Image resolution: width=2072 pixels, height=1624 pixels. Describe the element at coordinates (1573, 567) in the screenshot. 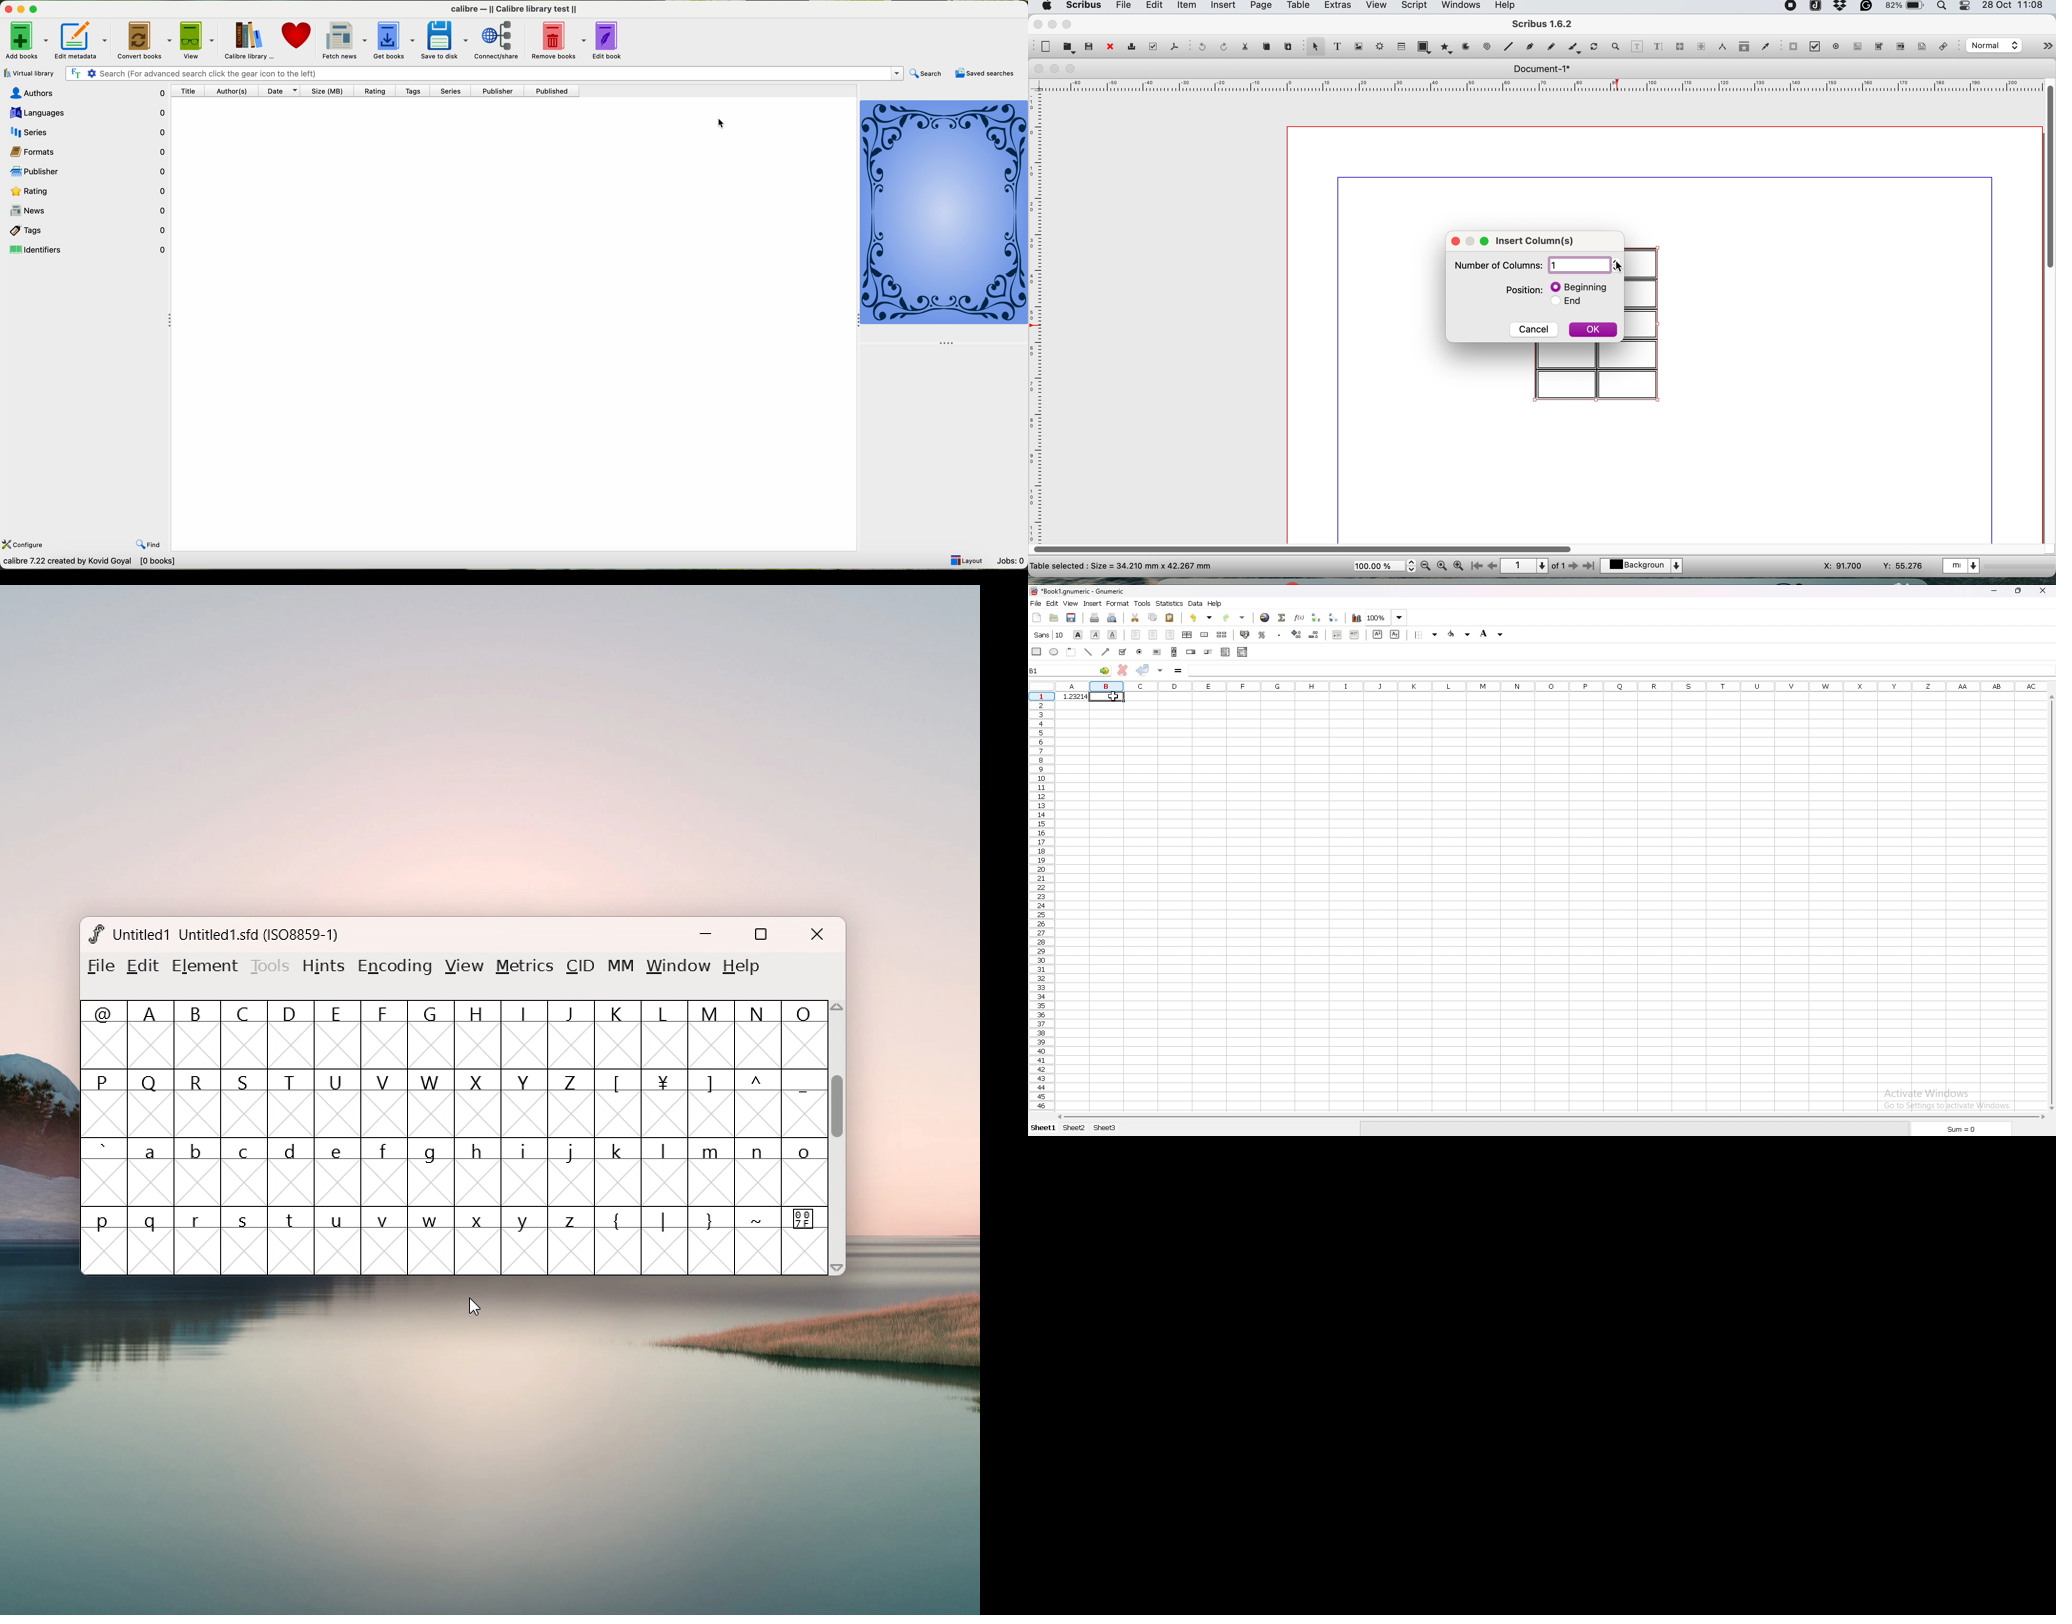

I see `go to next page` at that location.